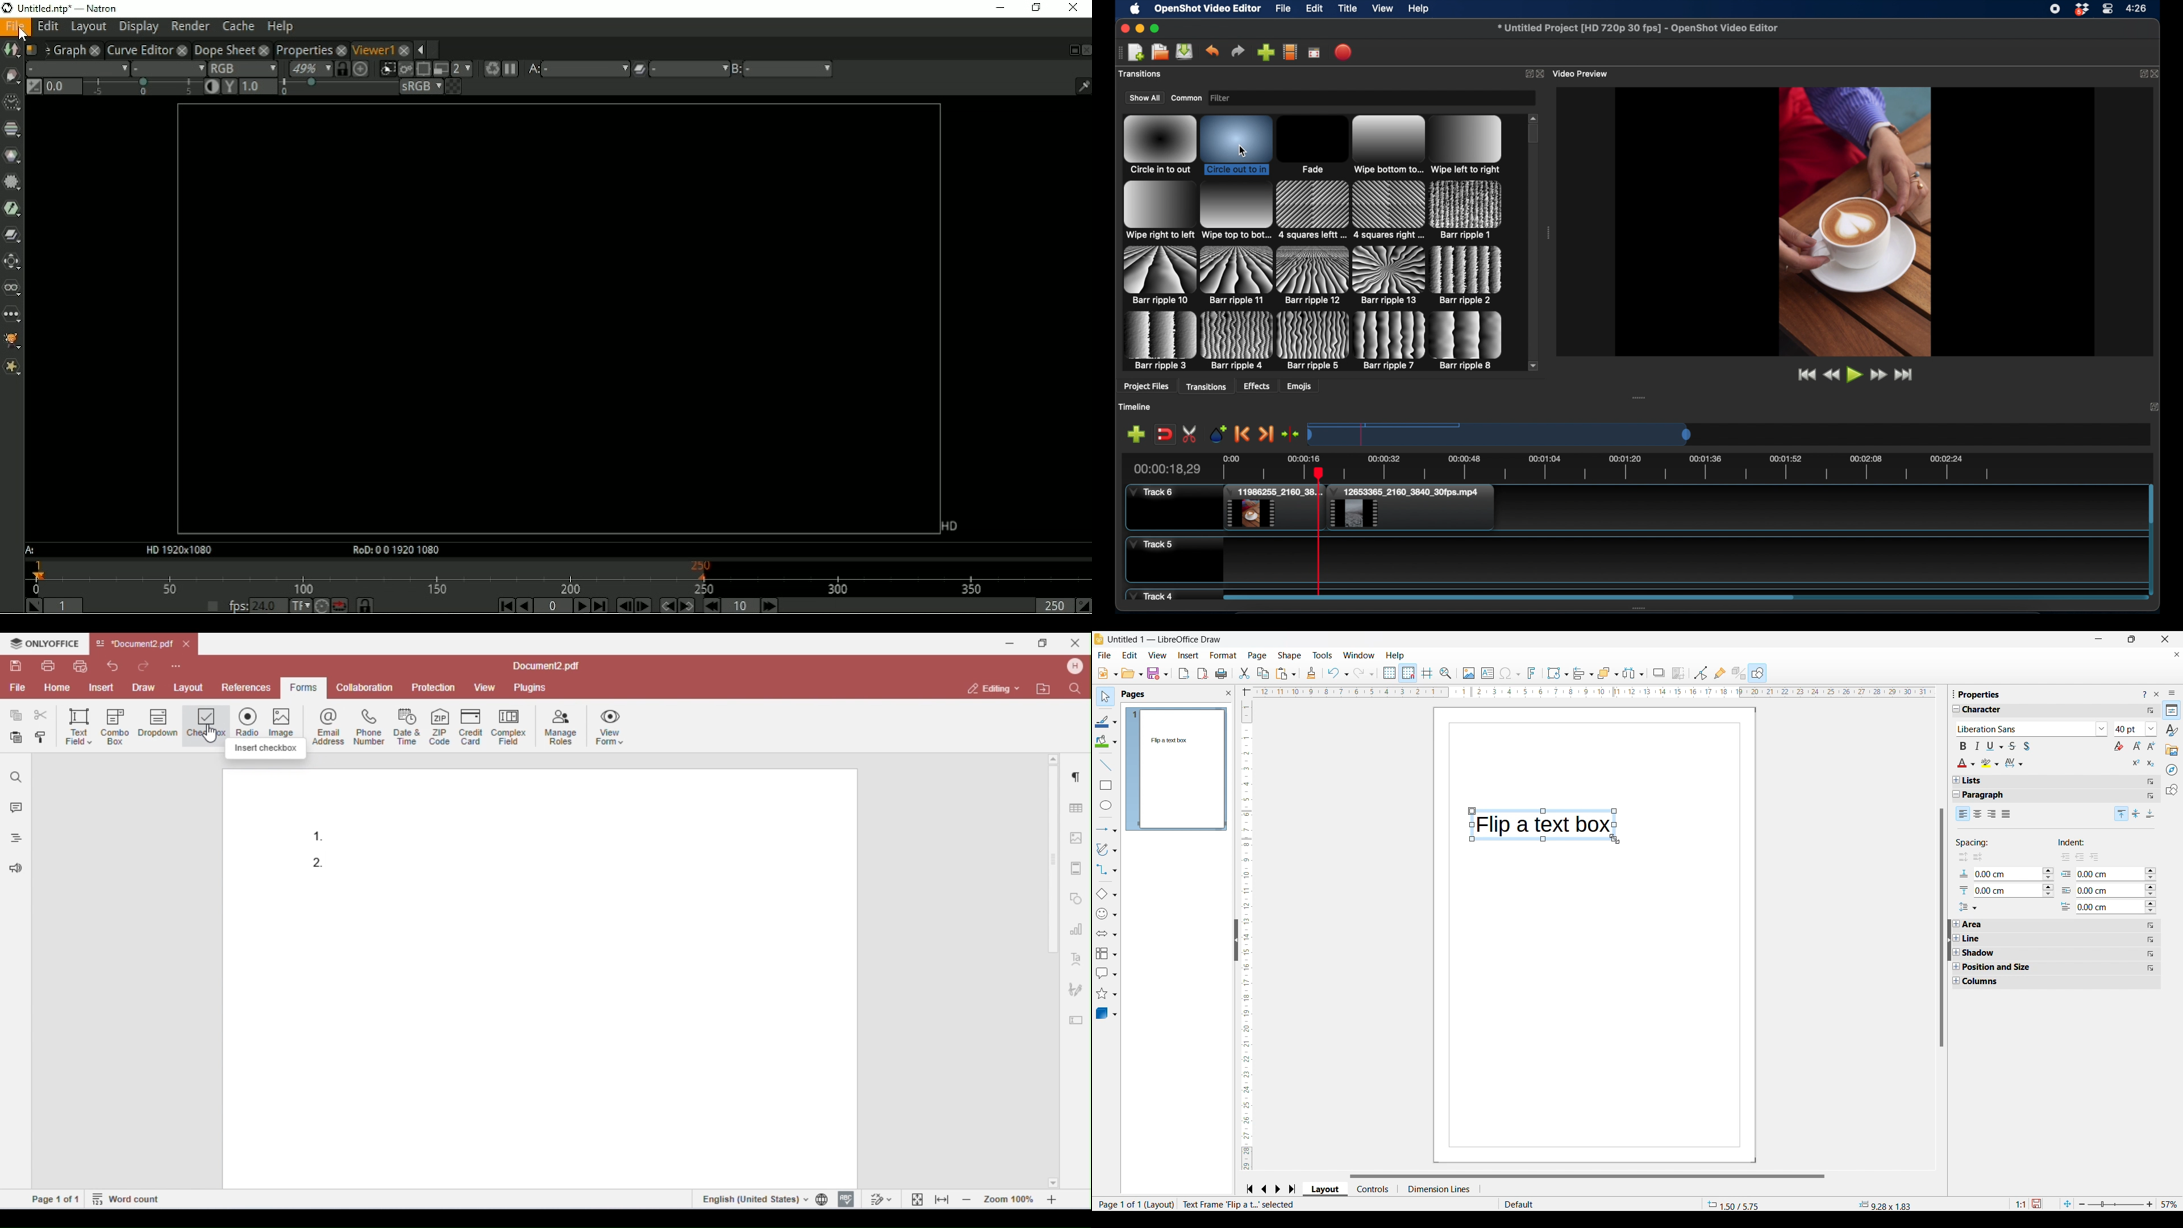 This screenshot has height=1232, width=2184. What do you see at coordinates (1189, 656) in the screenshot?
I see `Insert menu` at bounding box center [1189, 656].